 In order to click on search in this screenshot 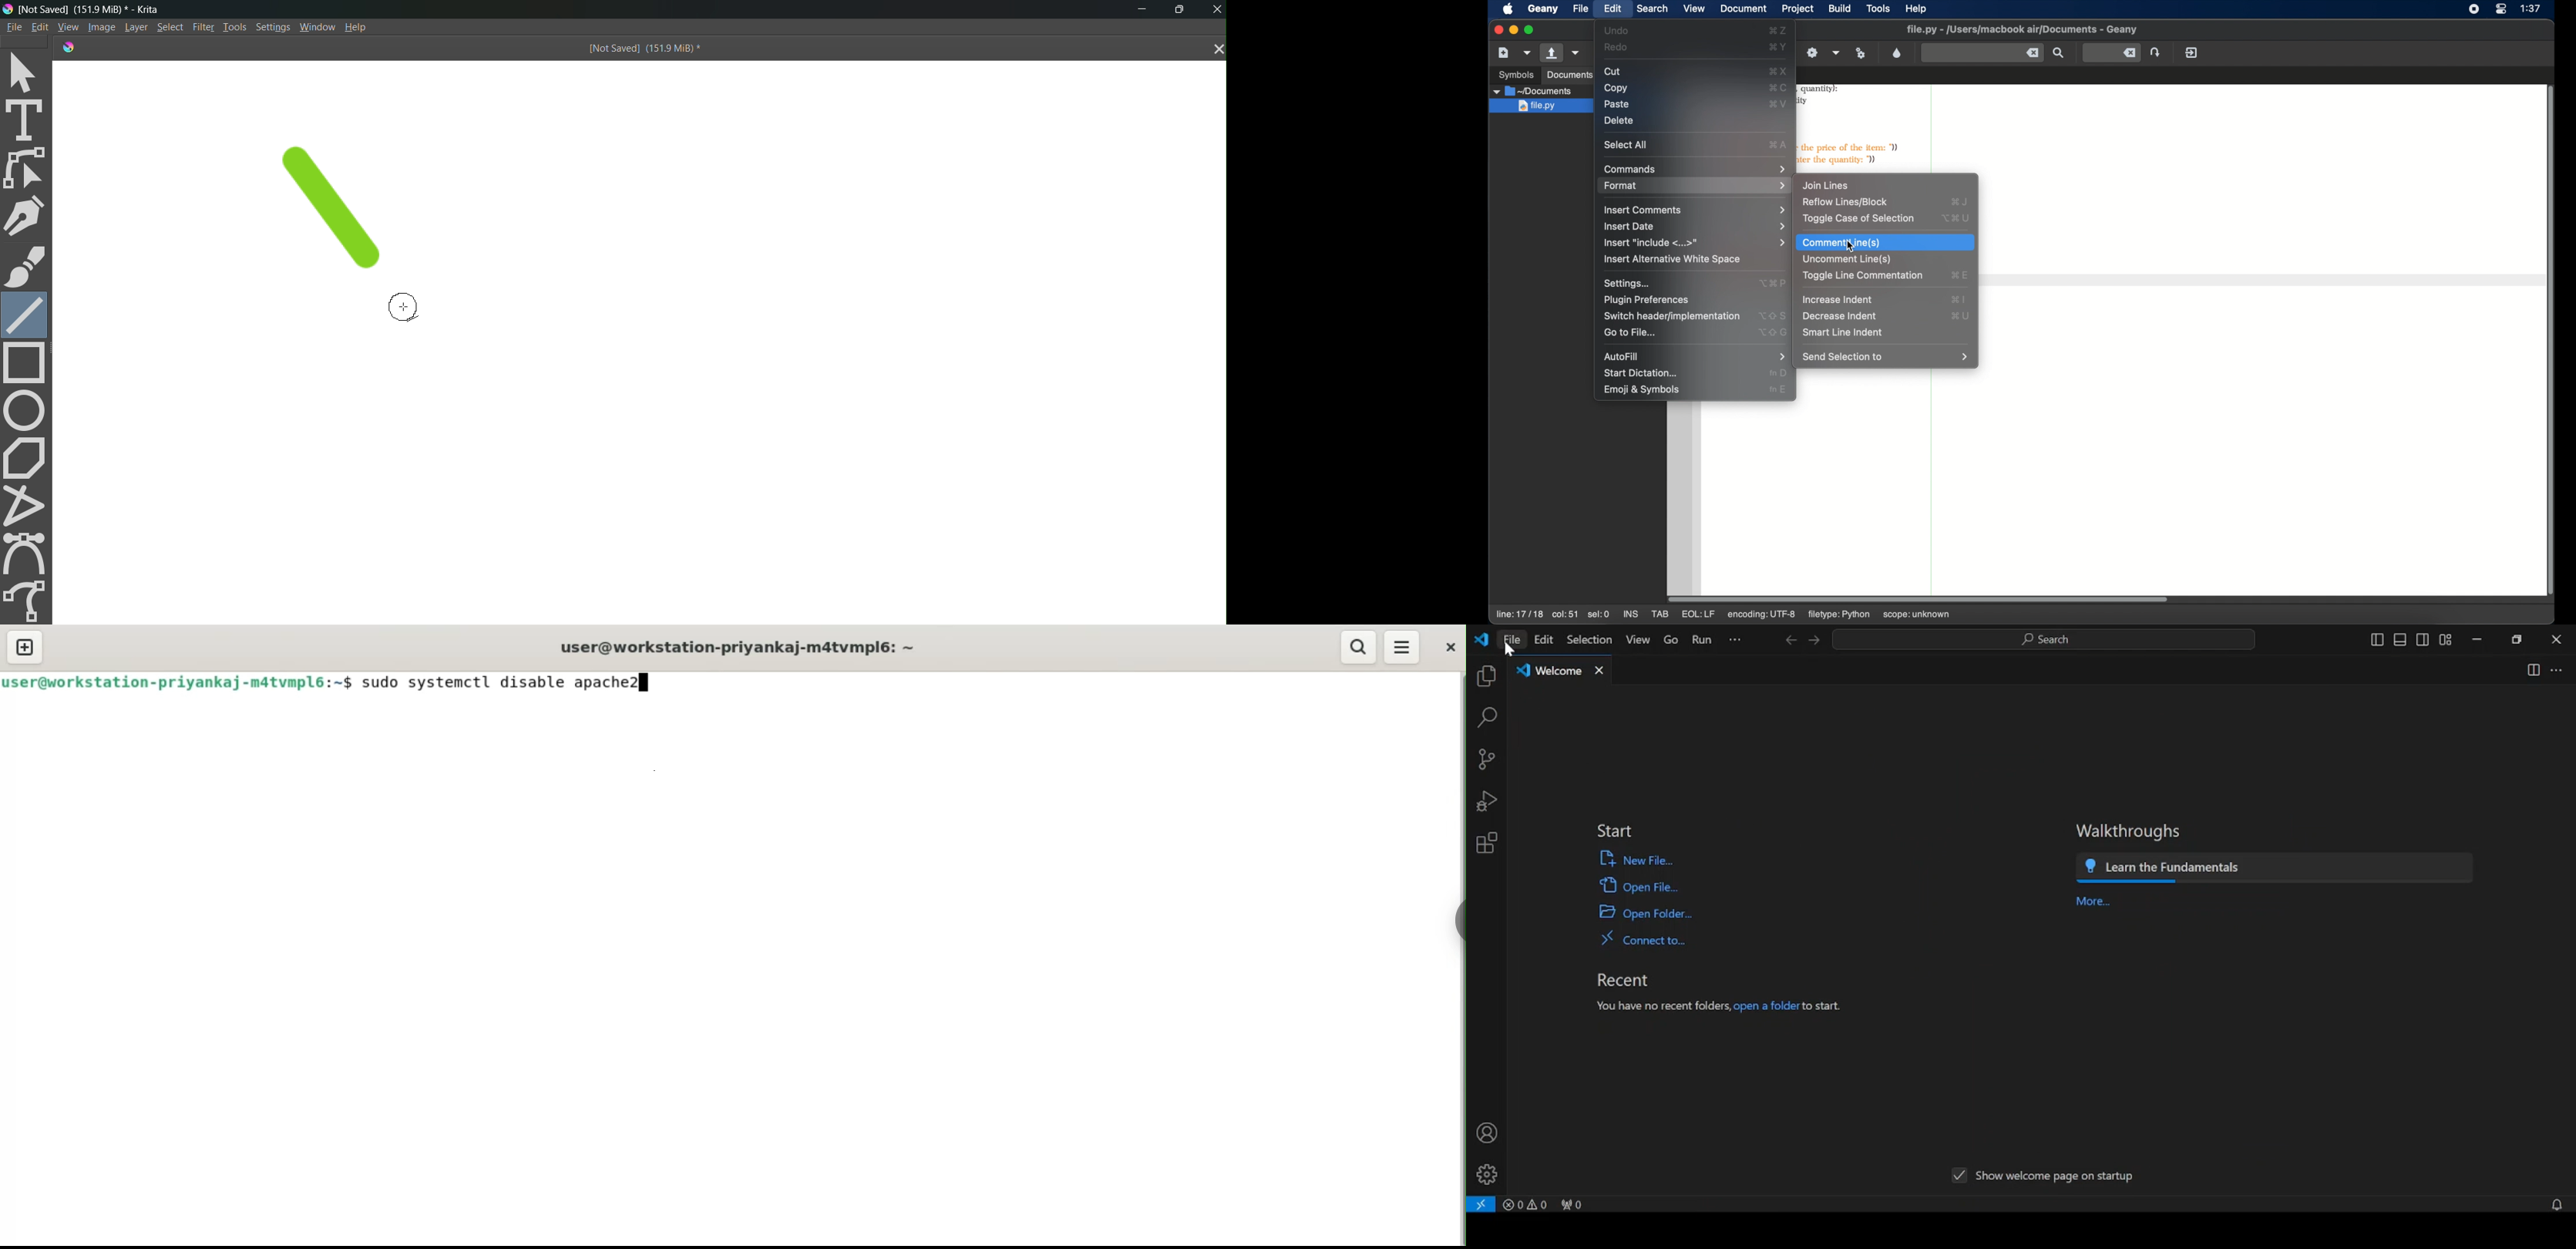, I will do `click(1360, 648)`.